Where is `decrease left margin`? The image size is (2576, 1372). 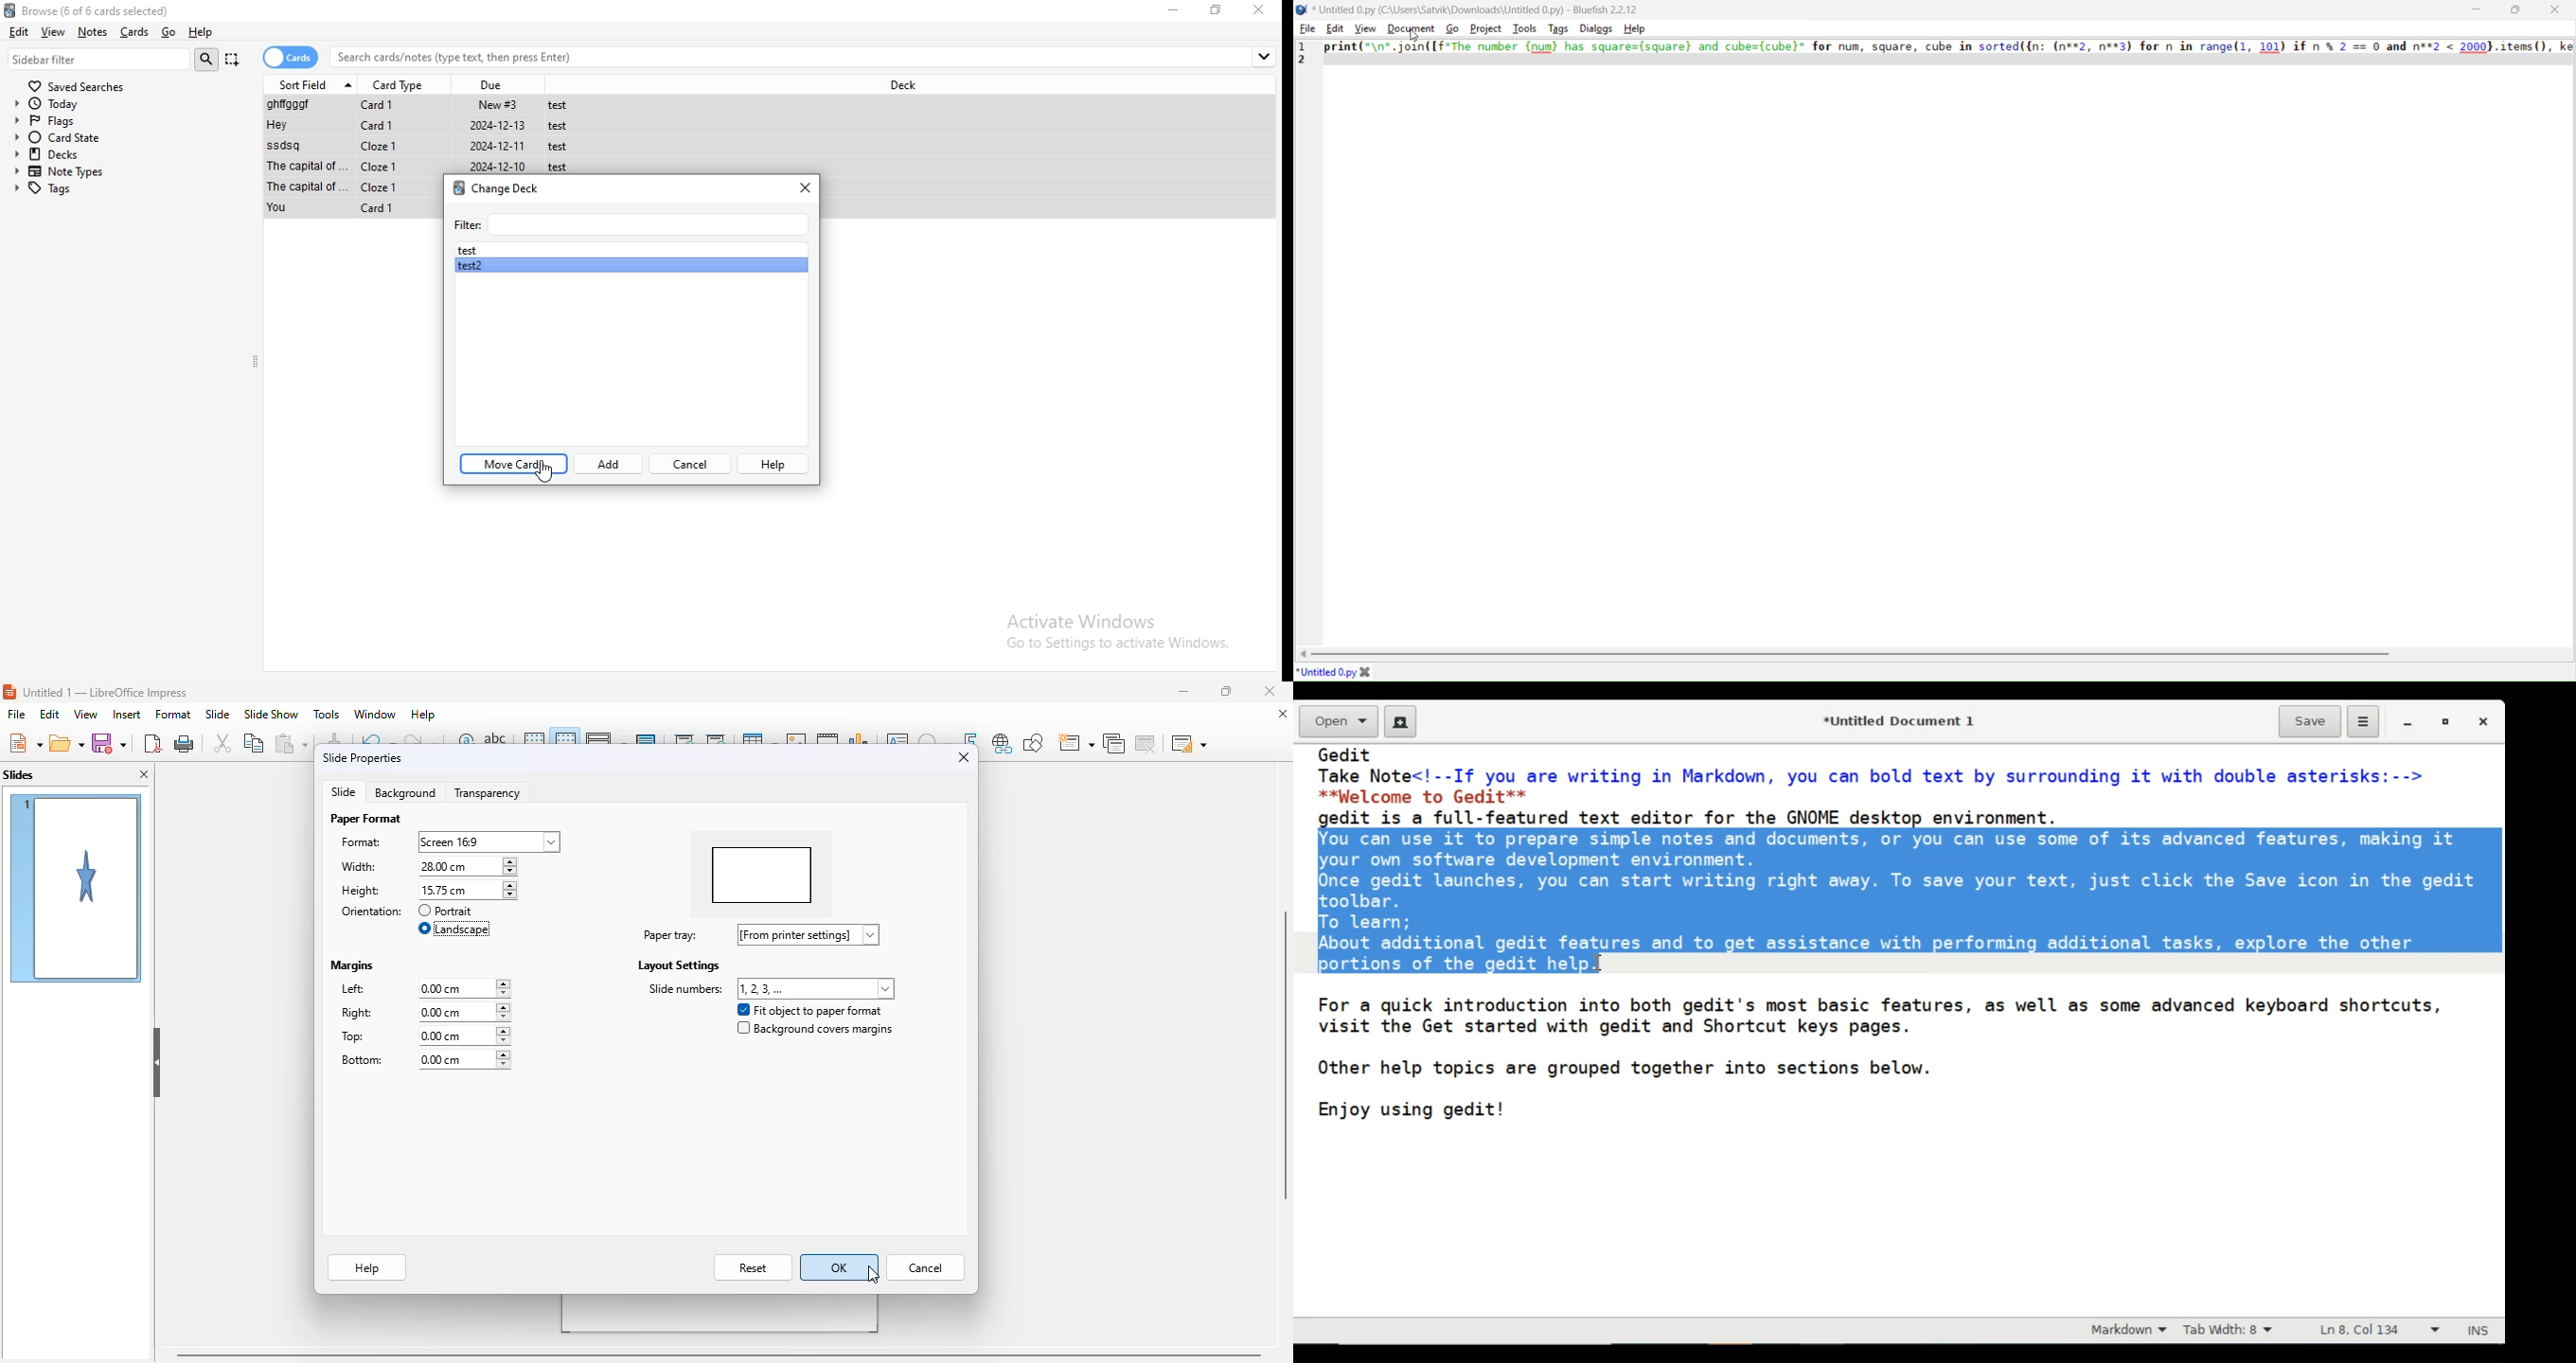
decrease left margin is located at coordinates (505, 995).